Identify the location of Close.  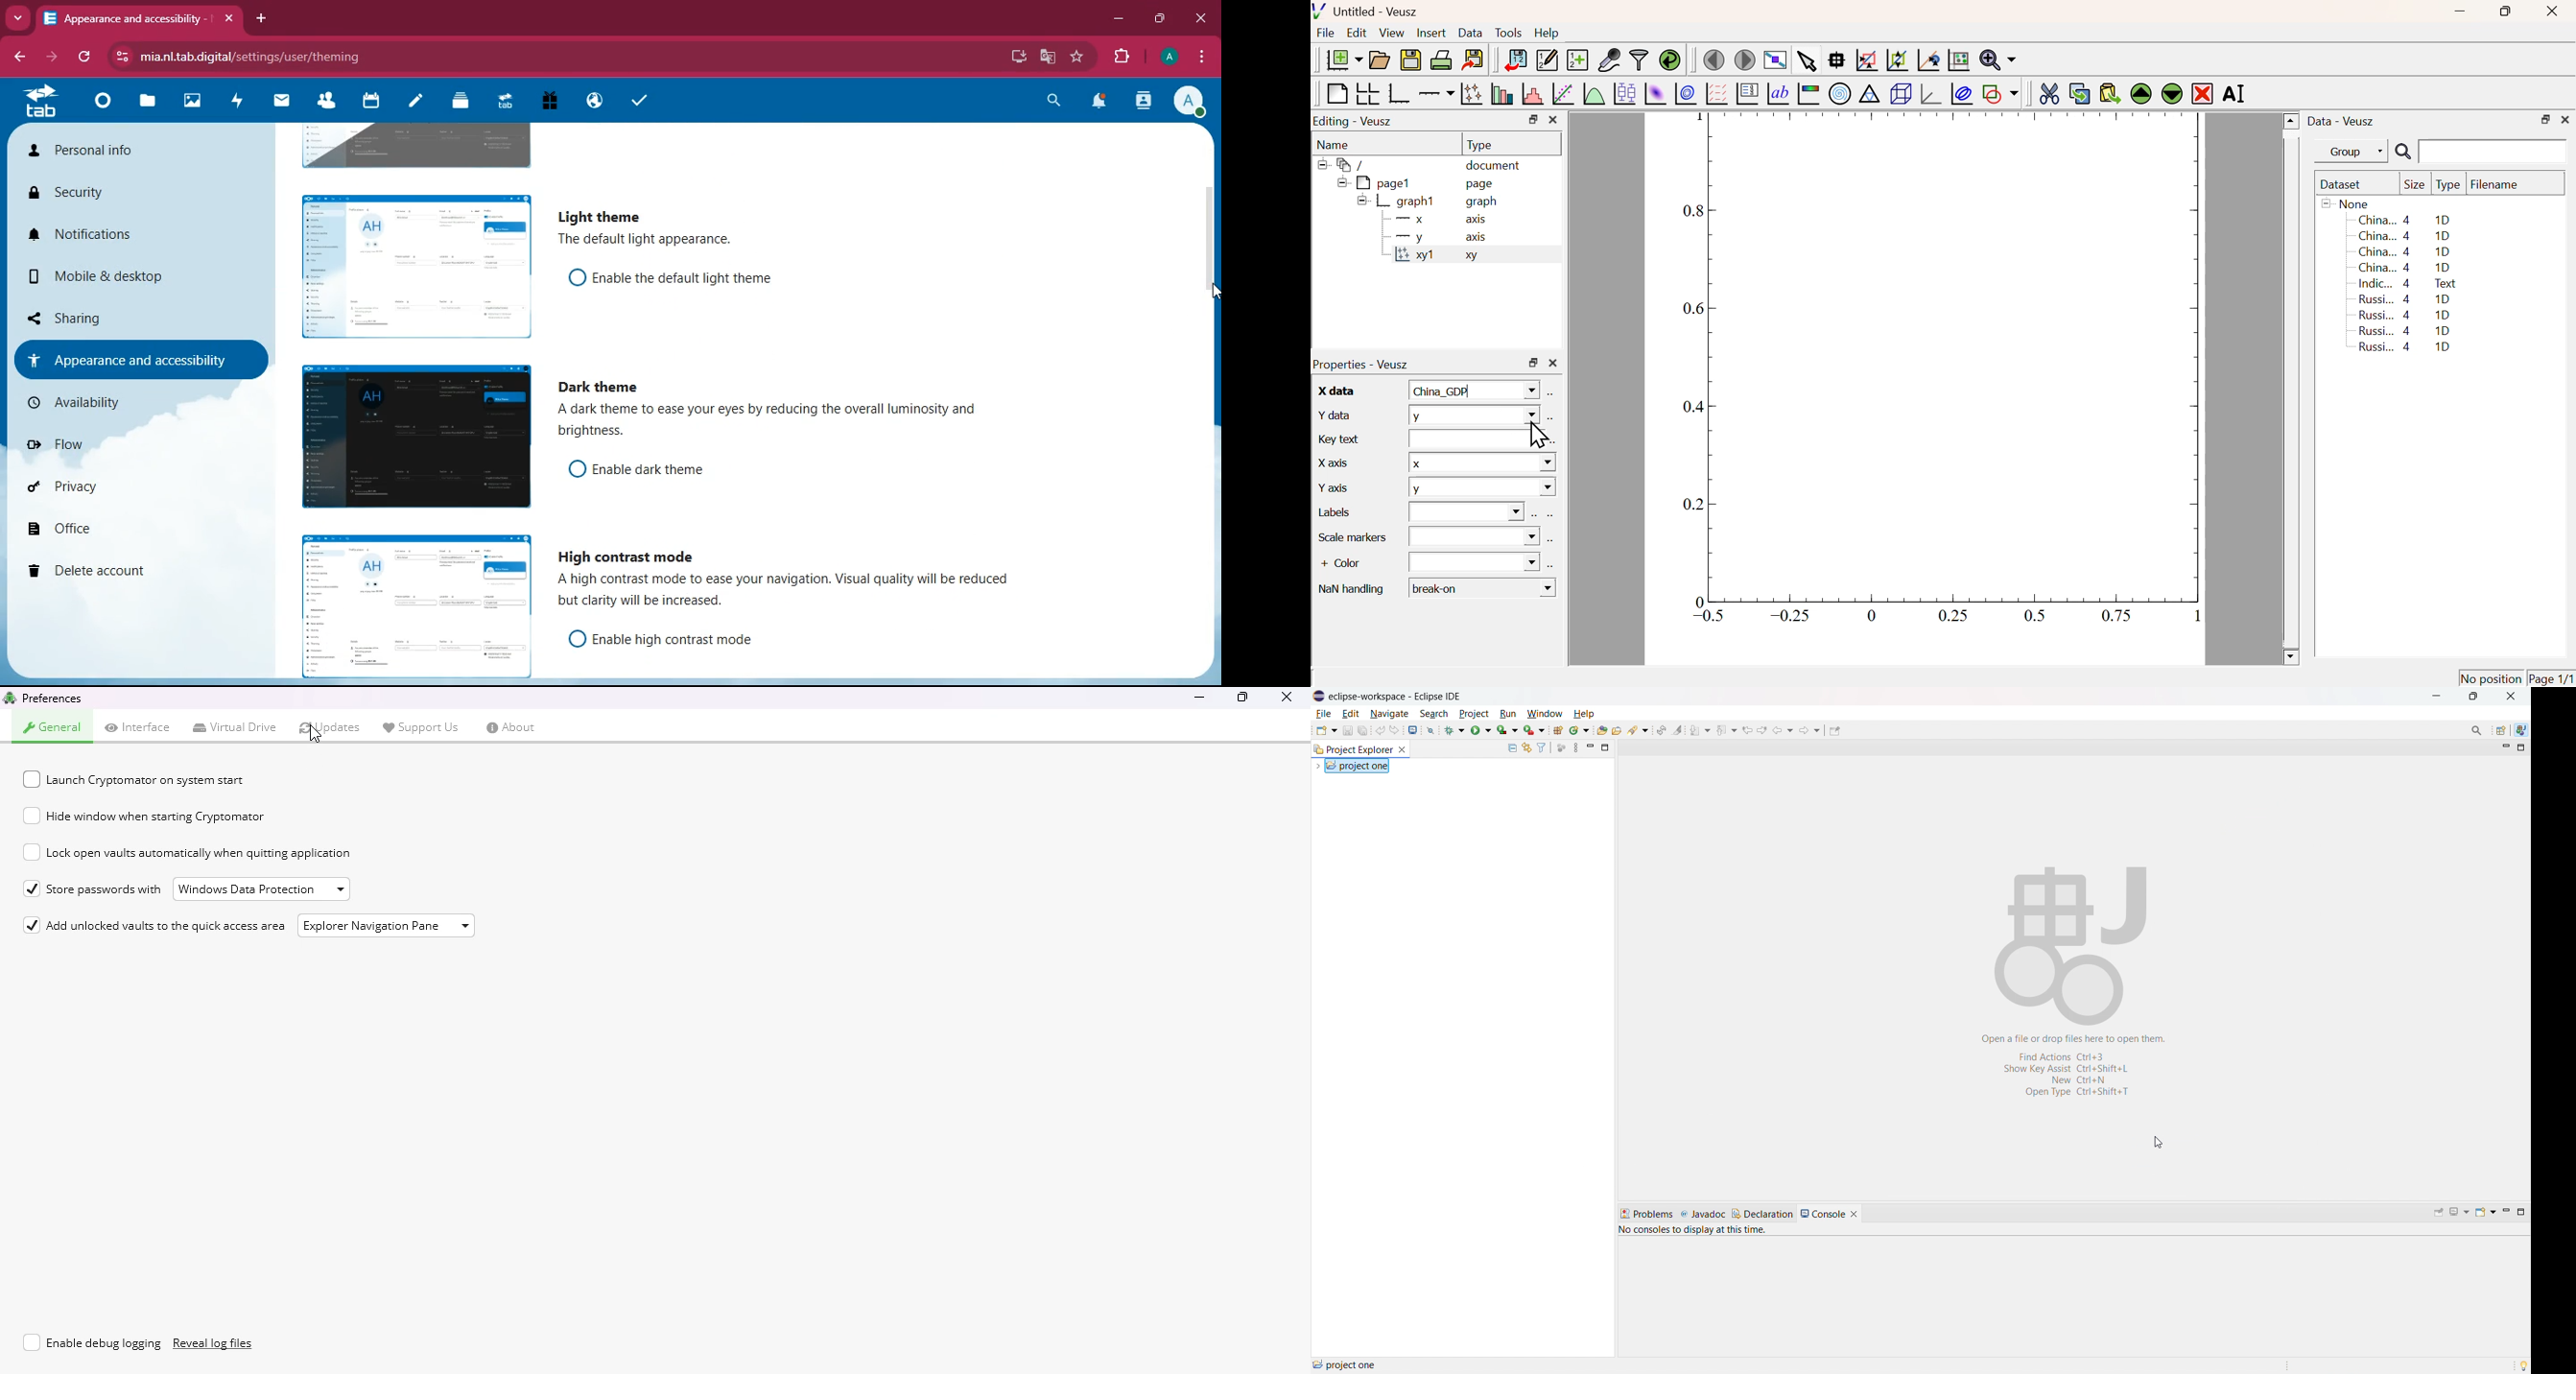
(1553, 120).